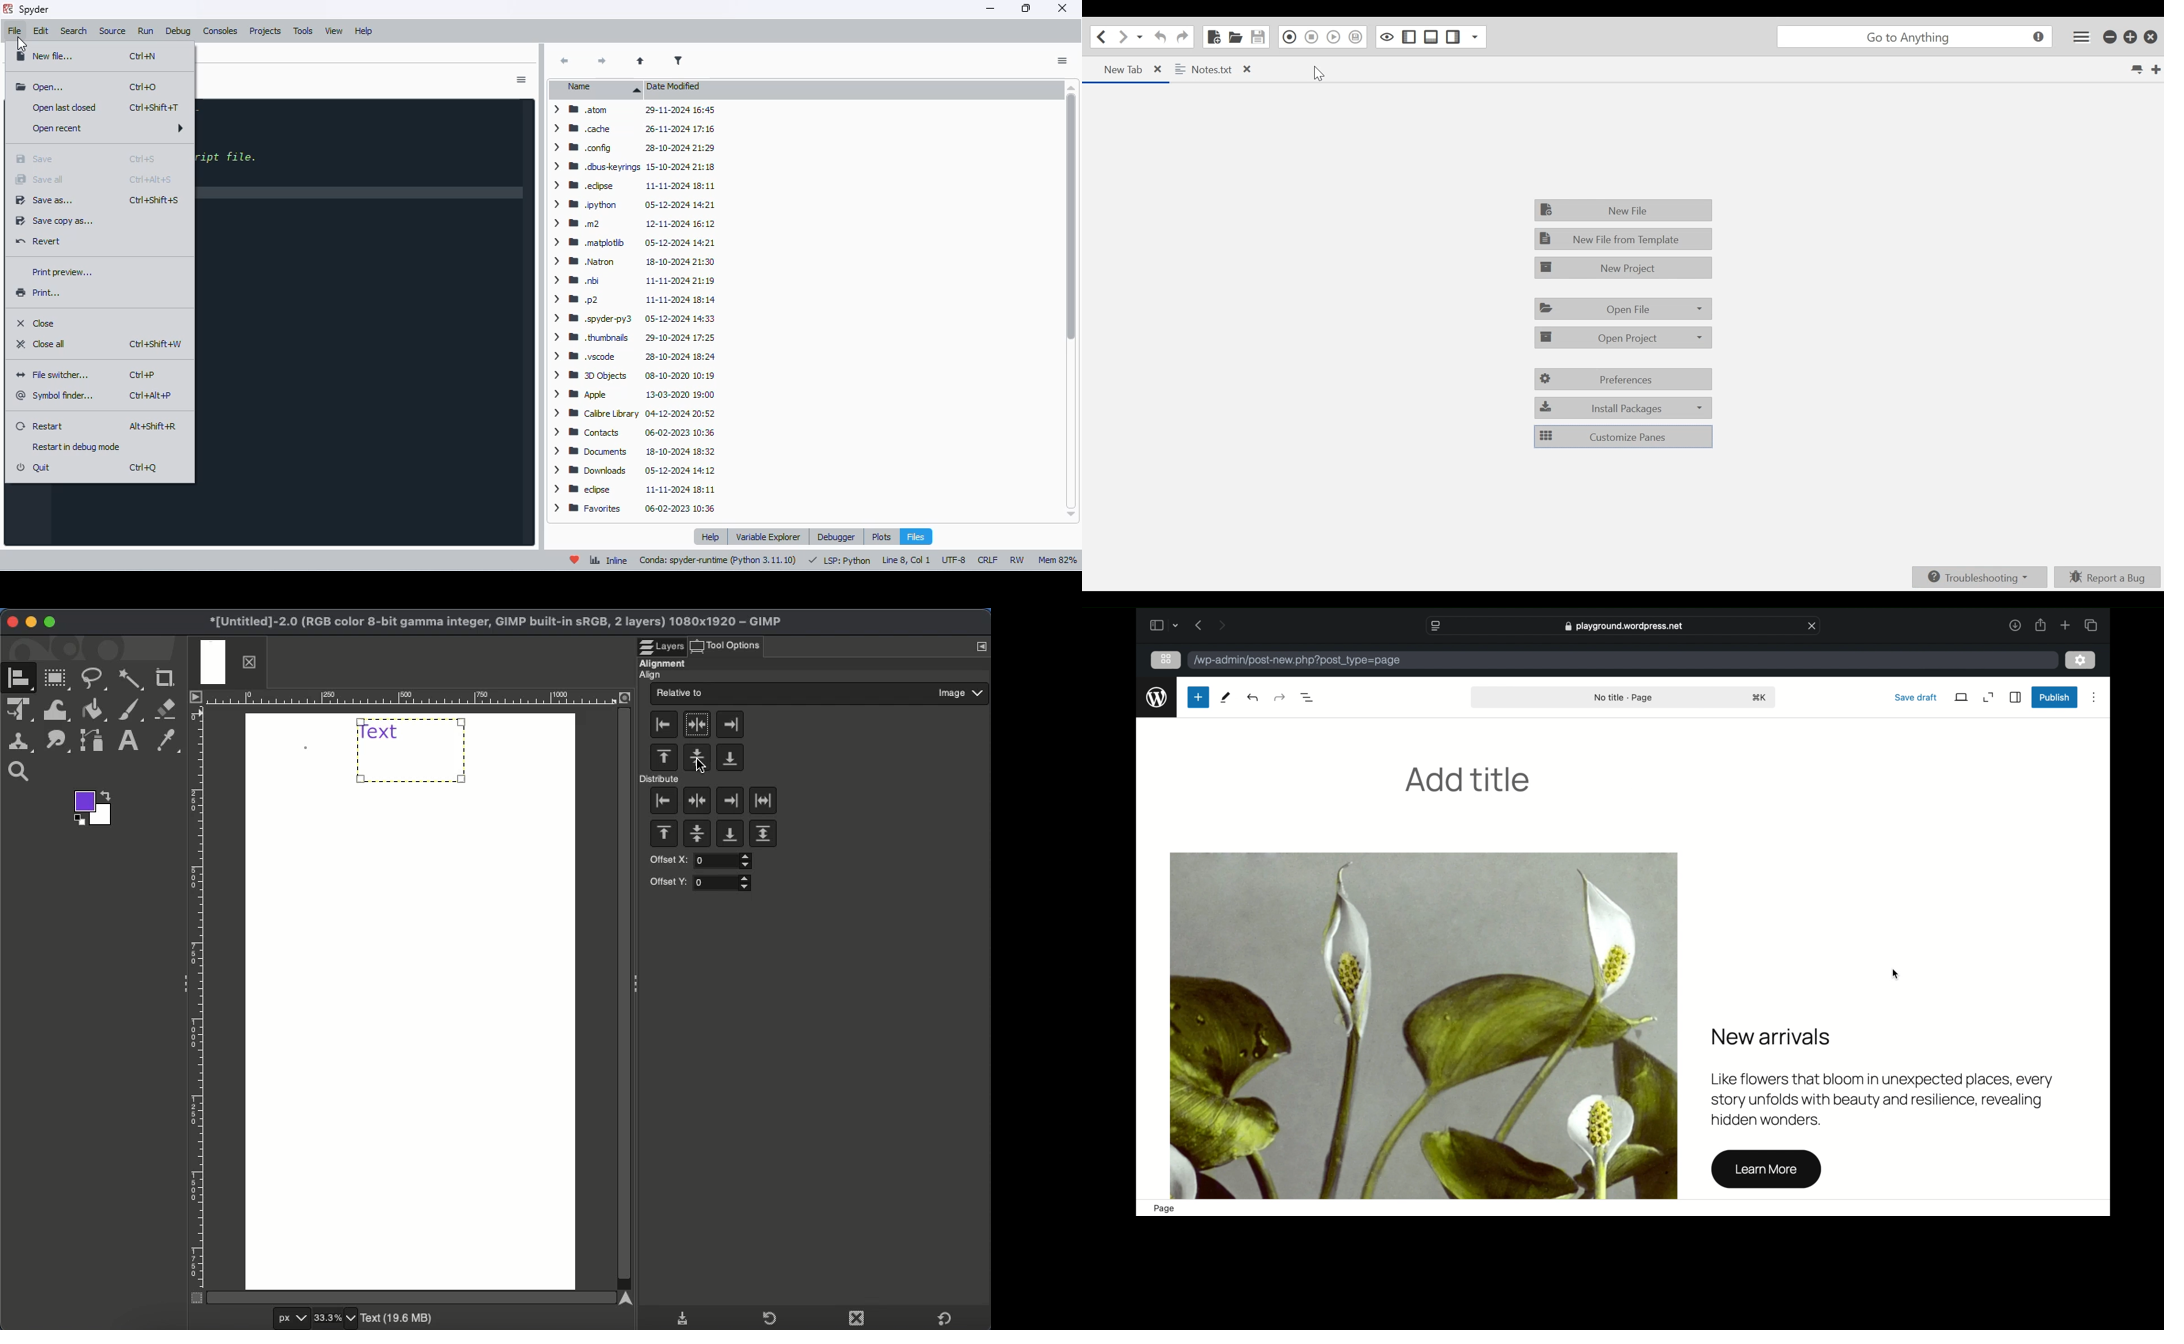 The height and width of the screenshot is (1344, 2184). Describe the element at coordinates (1061, 61) in the screenshot. I see `options` at that location.